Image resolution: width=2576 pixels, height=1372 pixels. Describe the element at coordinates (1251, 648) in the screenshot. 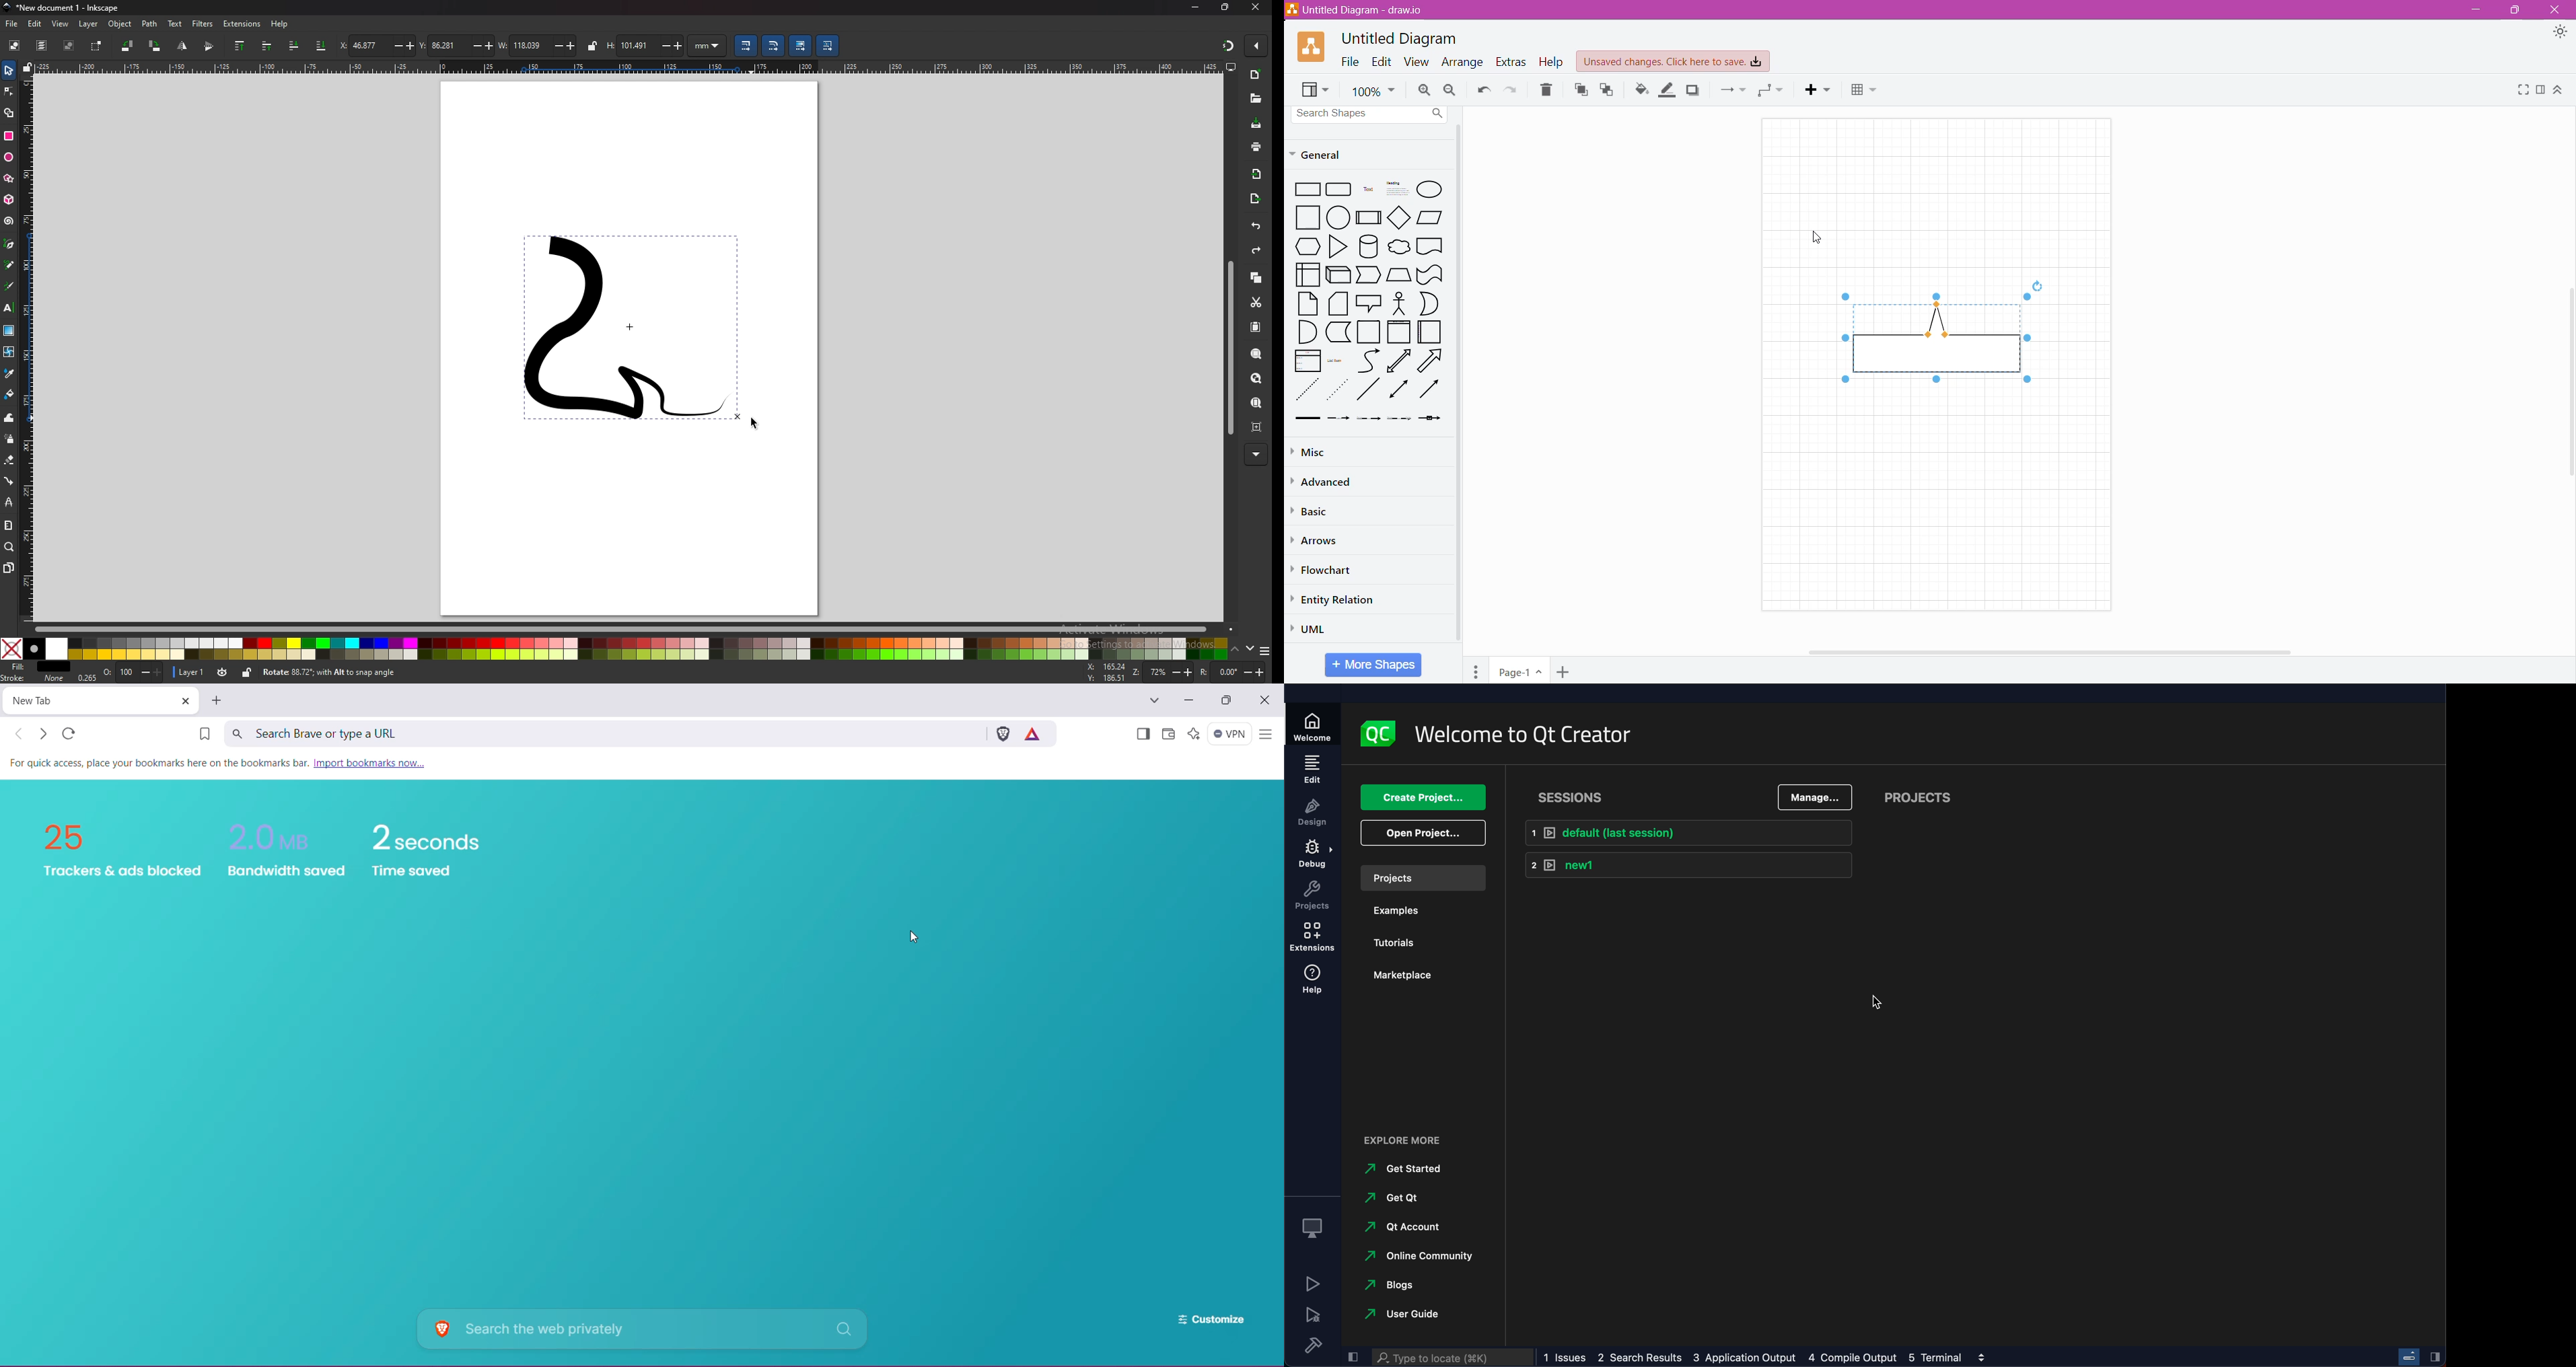

I see `down` at that location.